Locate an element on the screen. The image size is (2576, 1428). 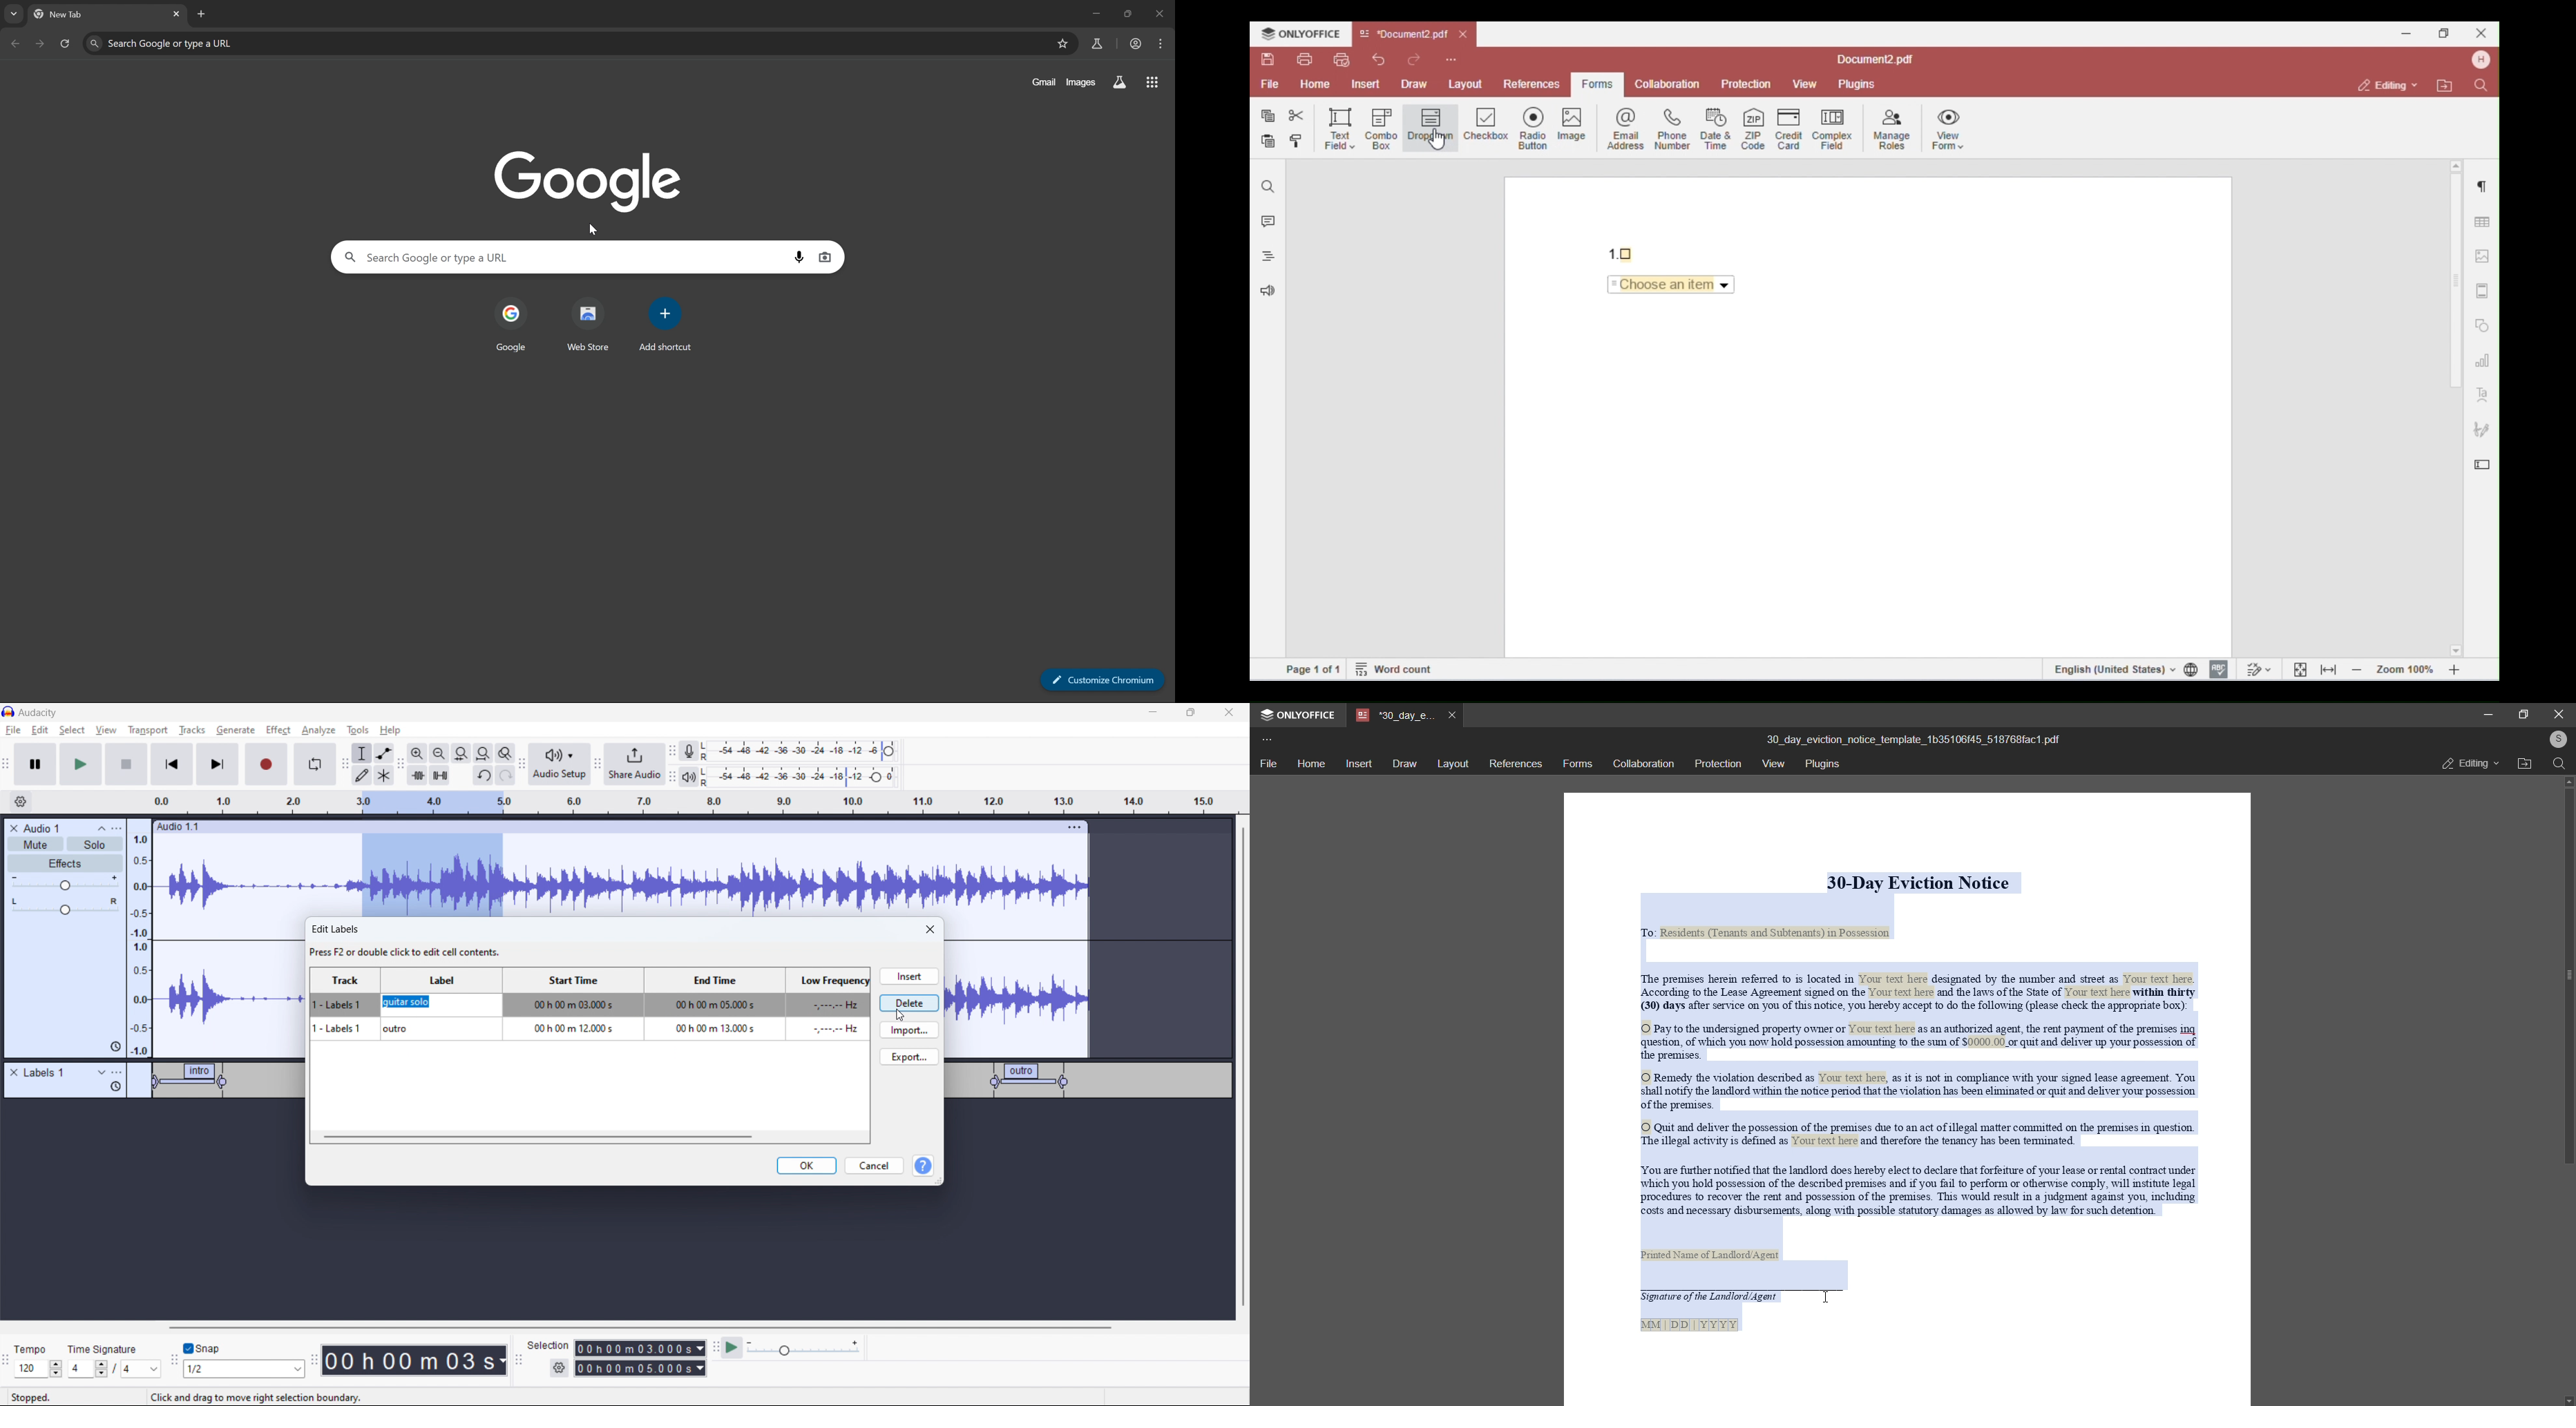
fit selction to width is located at coordinates (462, 754).